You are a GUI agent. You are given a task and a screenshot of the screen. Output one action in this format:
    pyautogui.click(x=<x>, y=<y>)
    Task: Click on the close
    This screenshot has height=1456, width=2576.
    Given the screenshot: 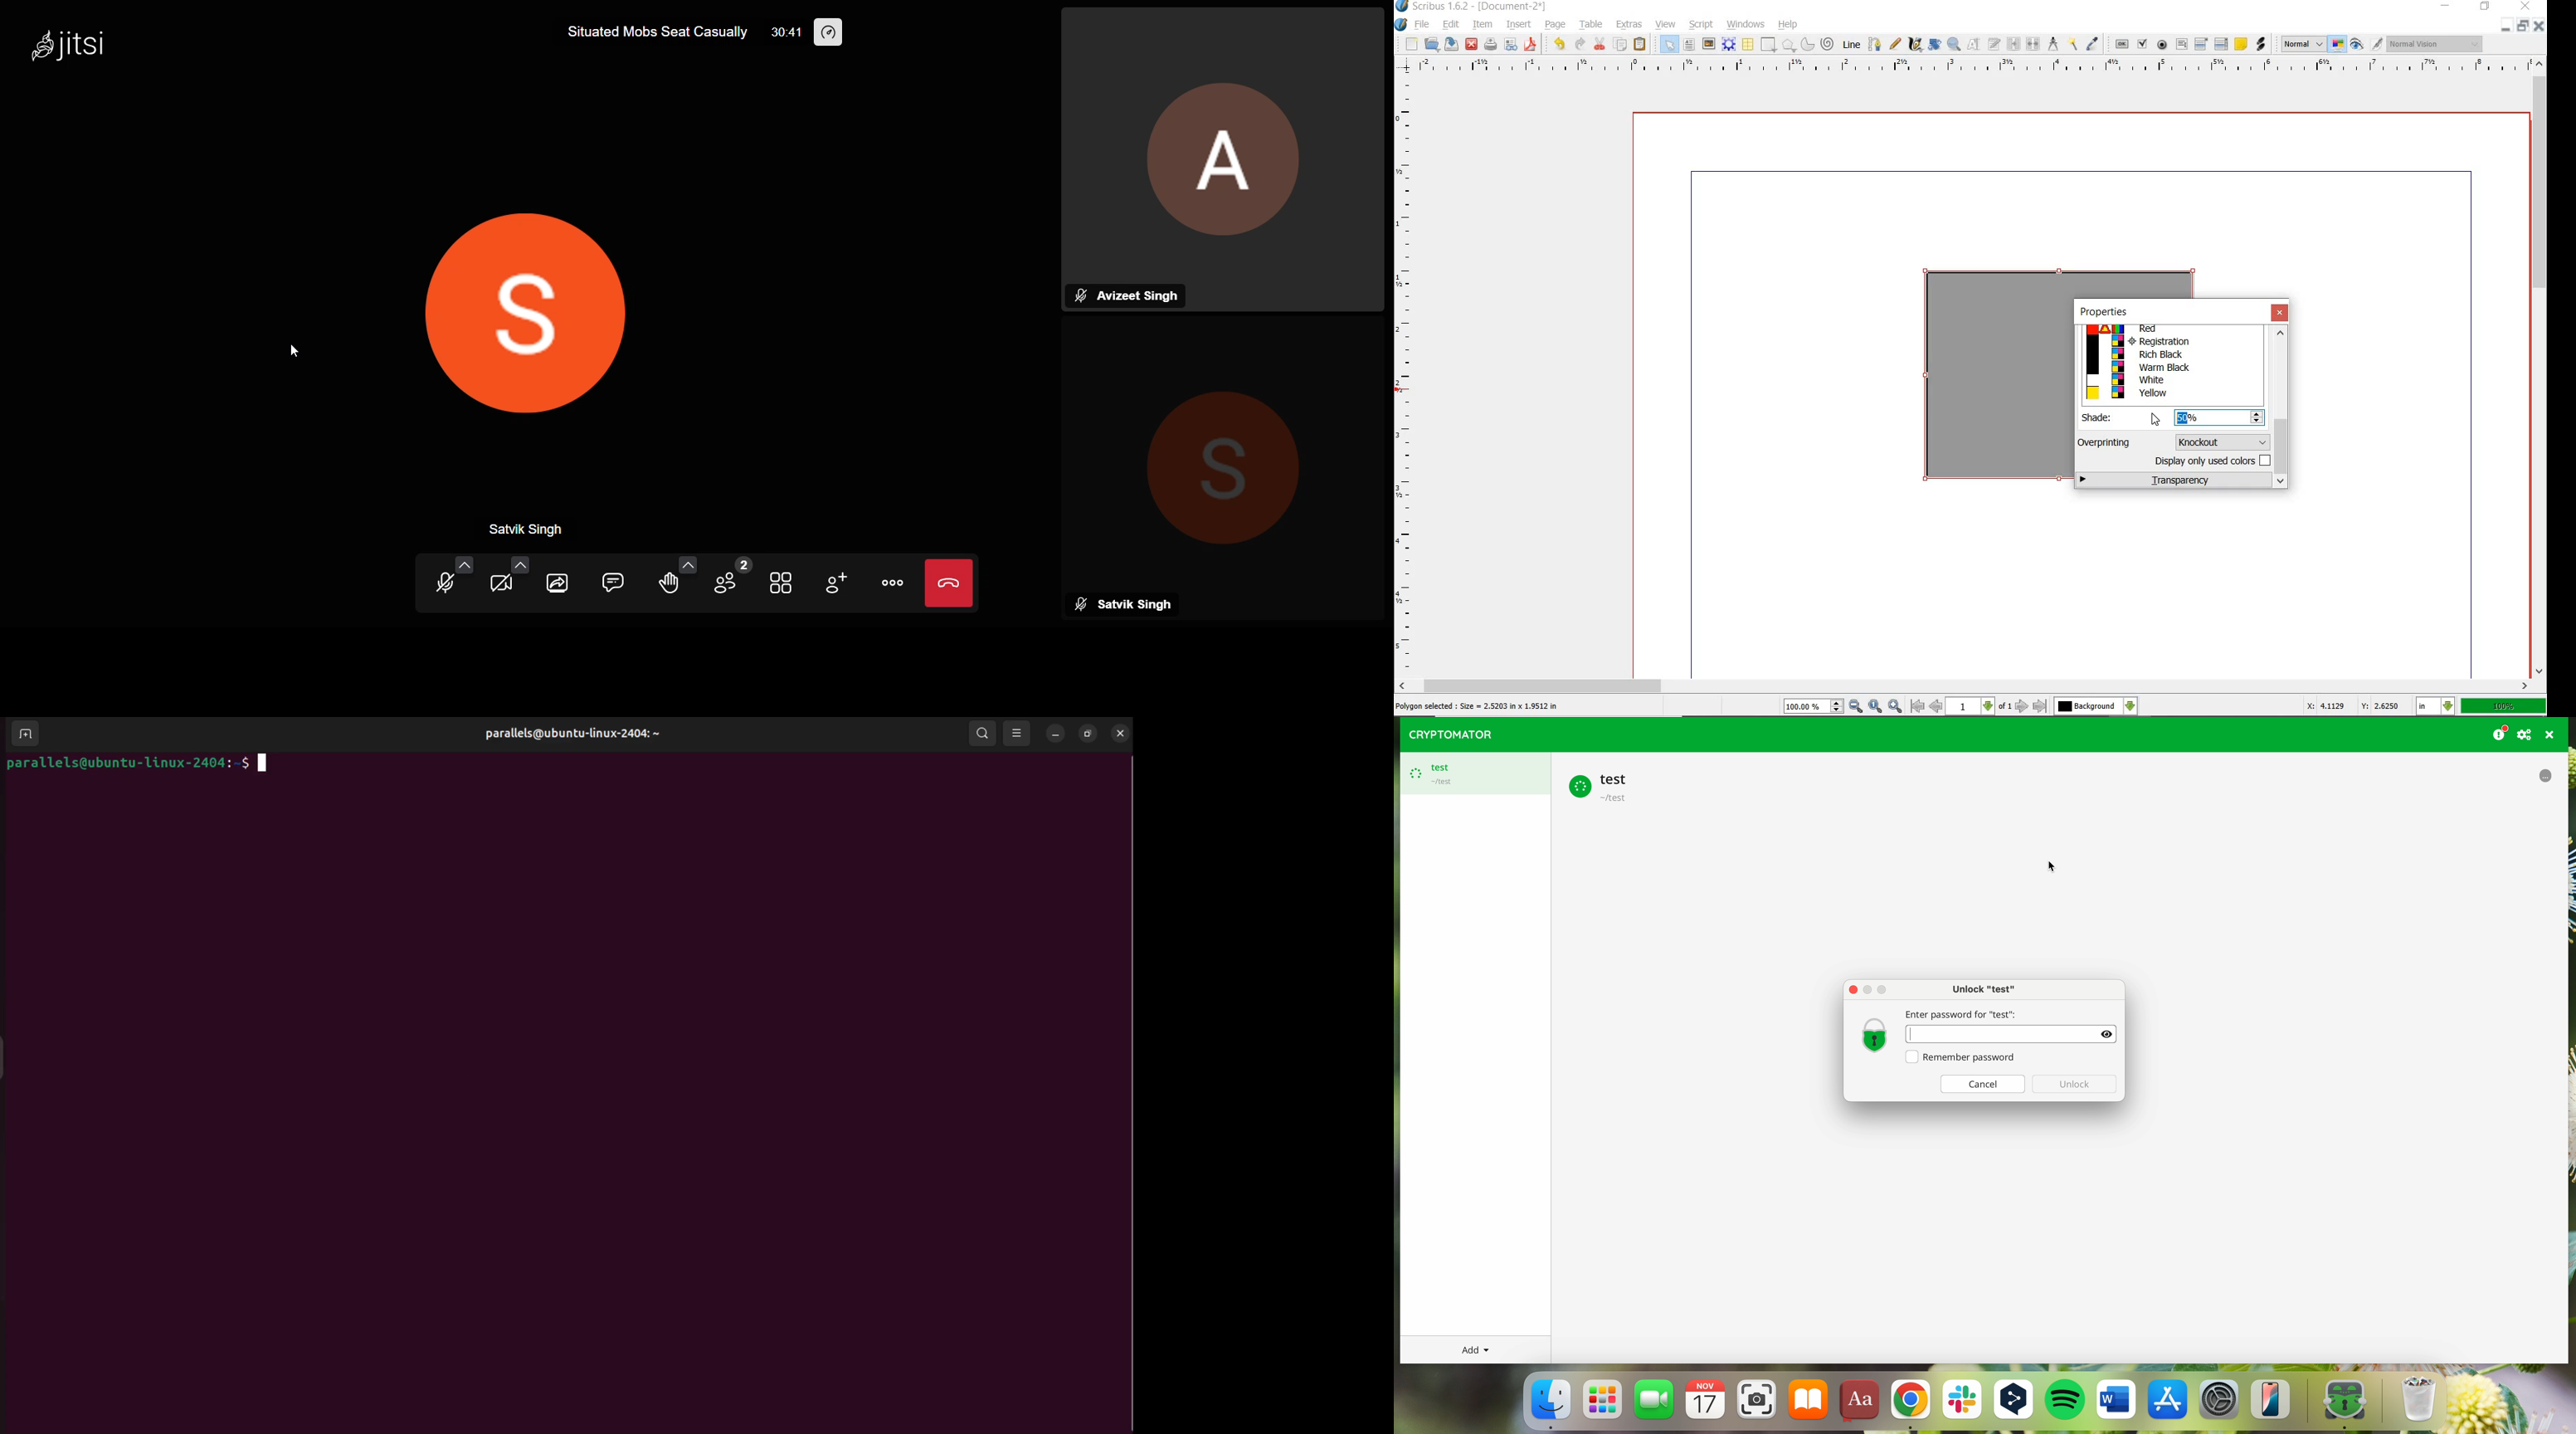 What is the action you would take?
    pyautogui.click(x=1471, y=45)
    